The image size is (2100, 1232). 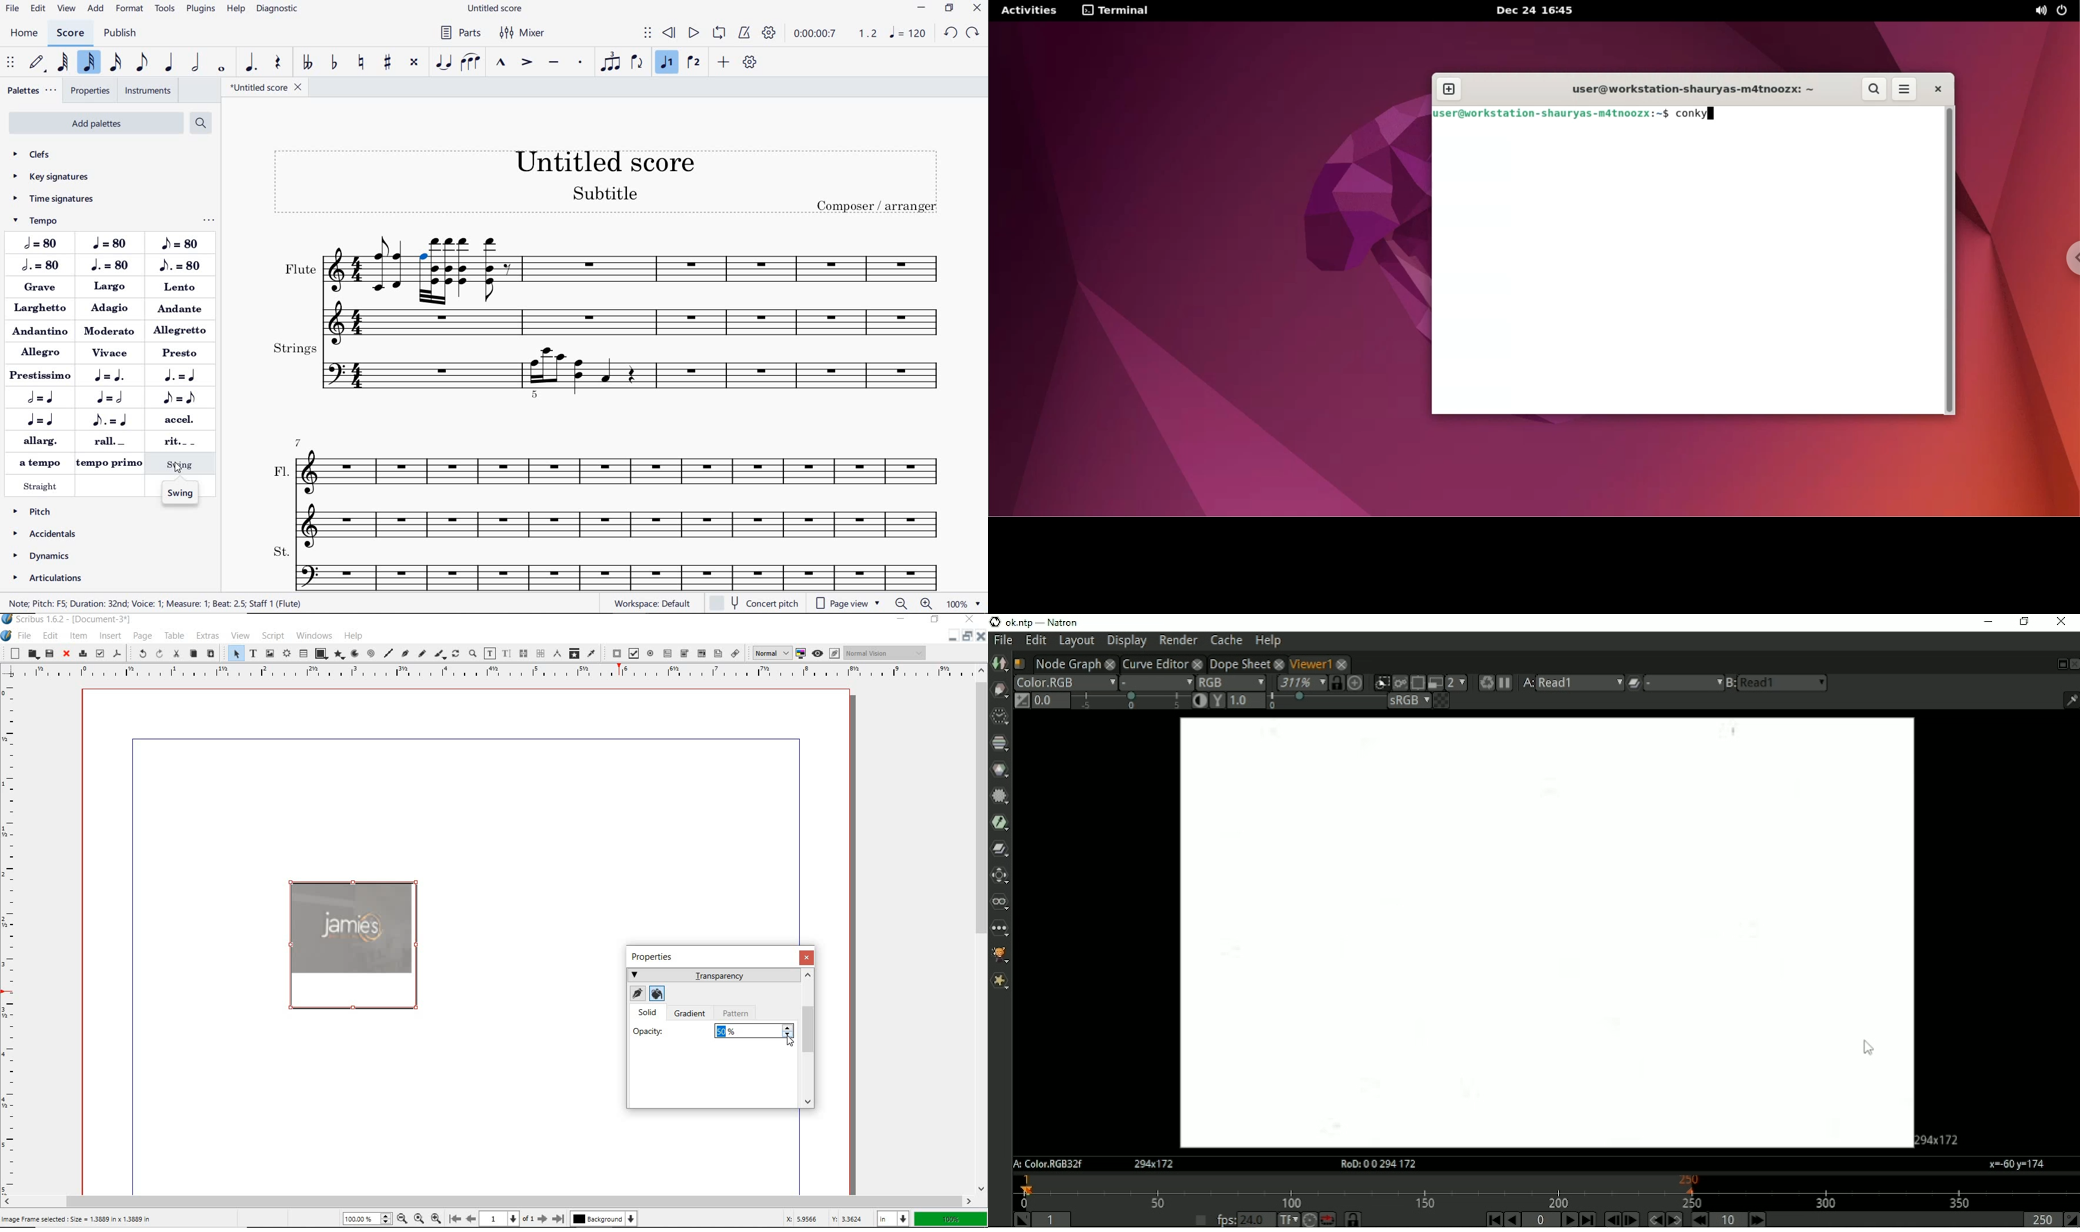 I want to click on polygon, so click(x=339, y=655).